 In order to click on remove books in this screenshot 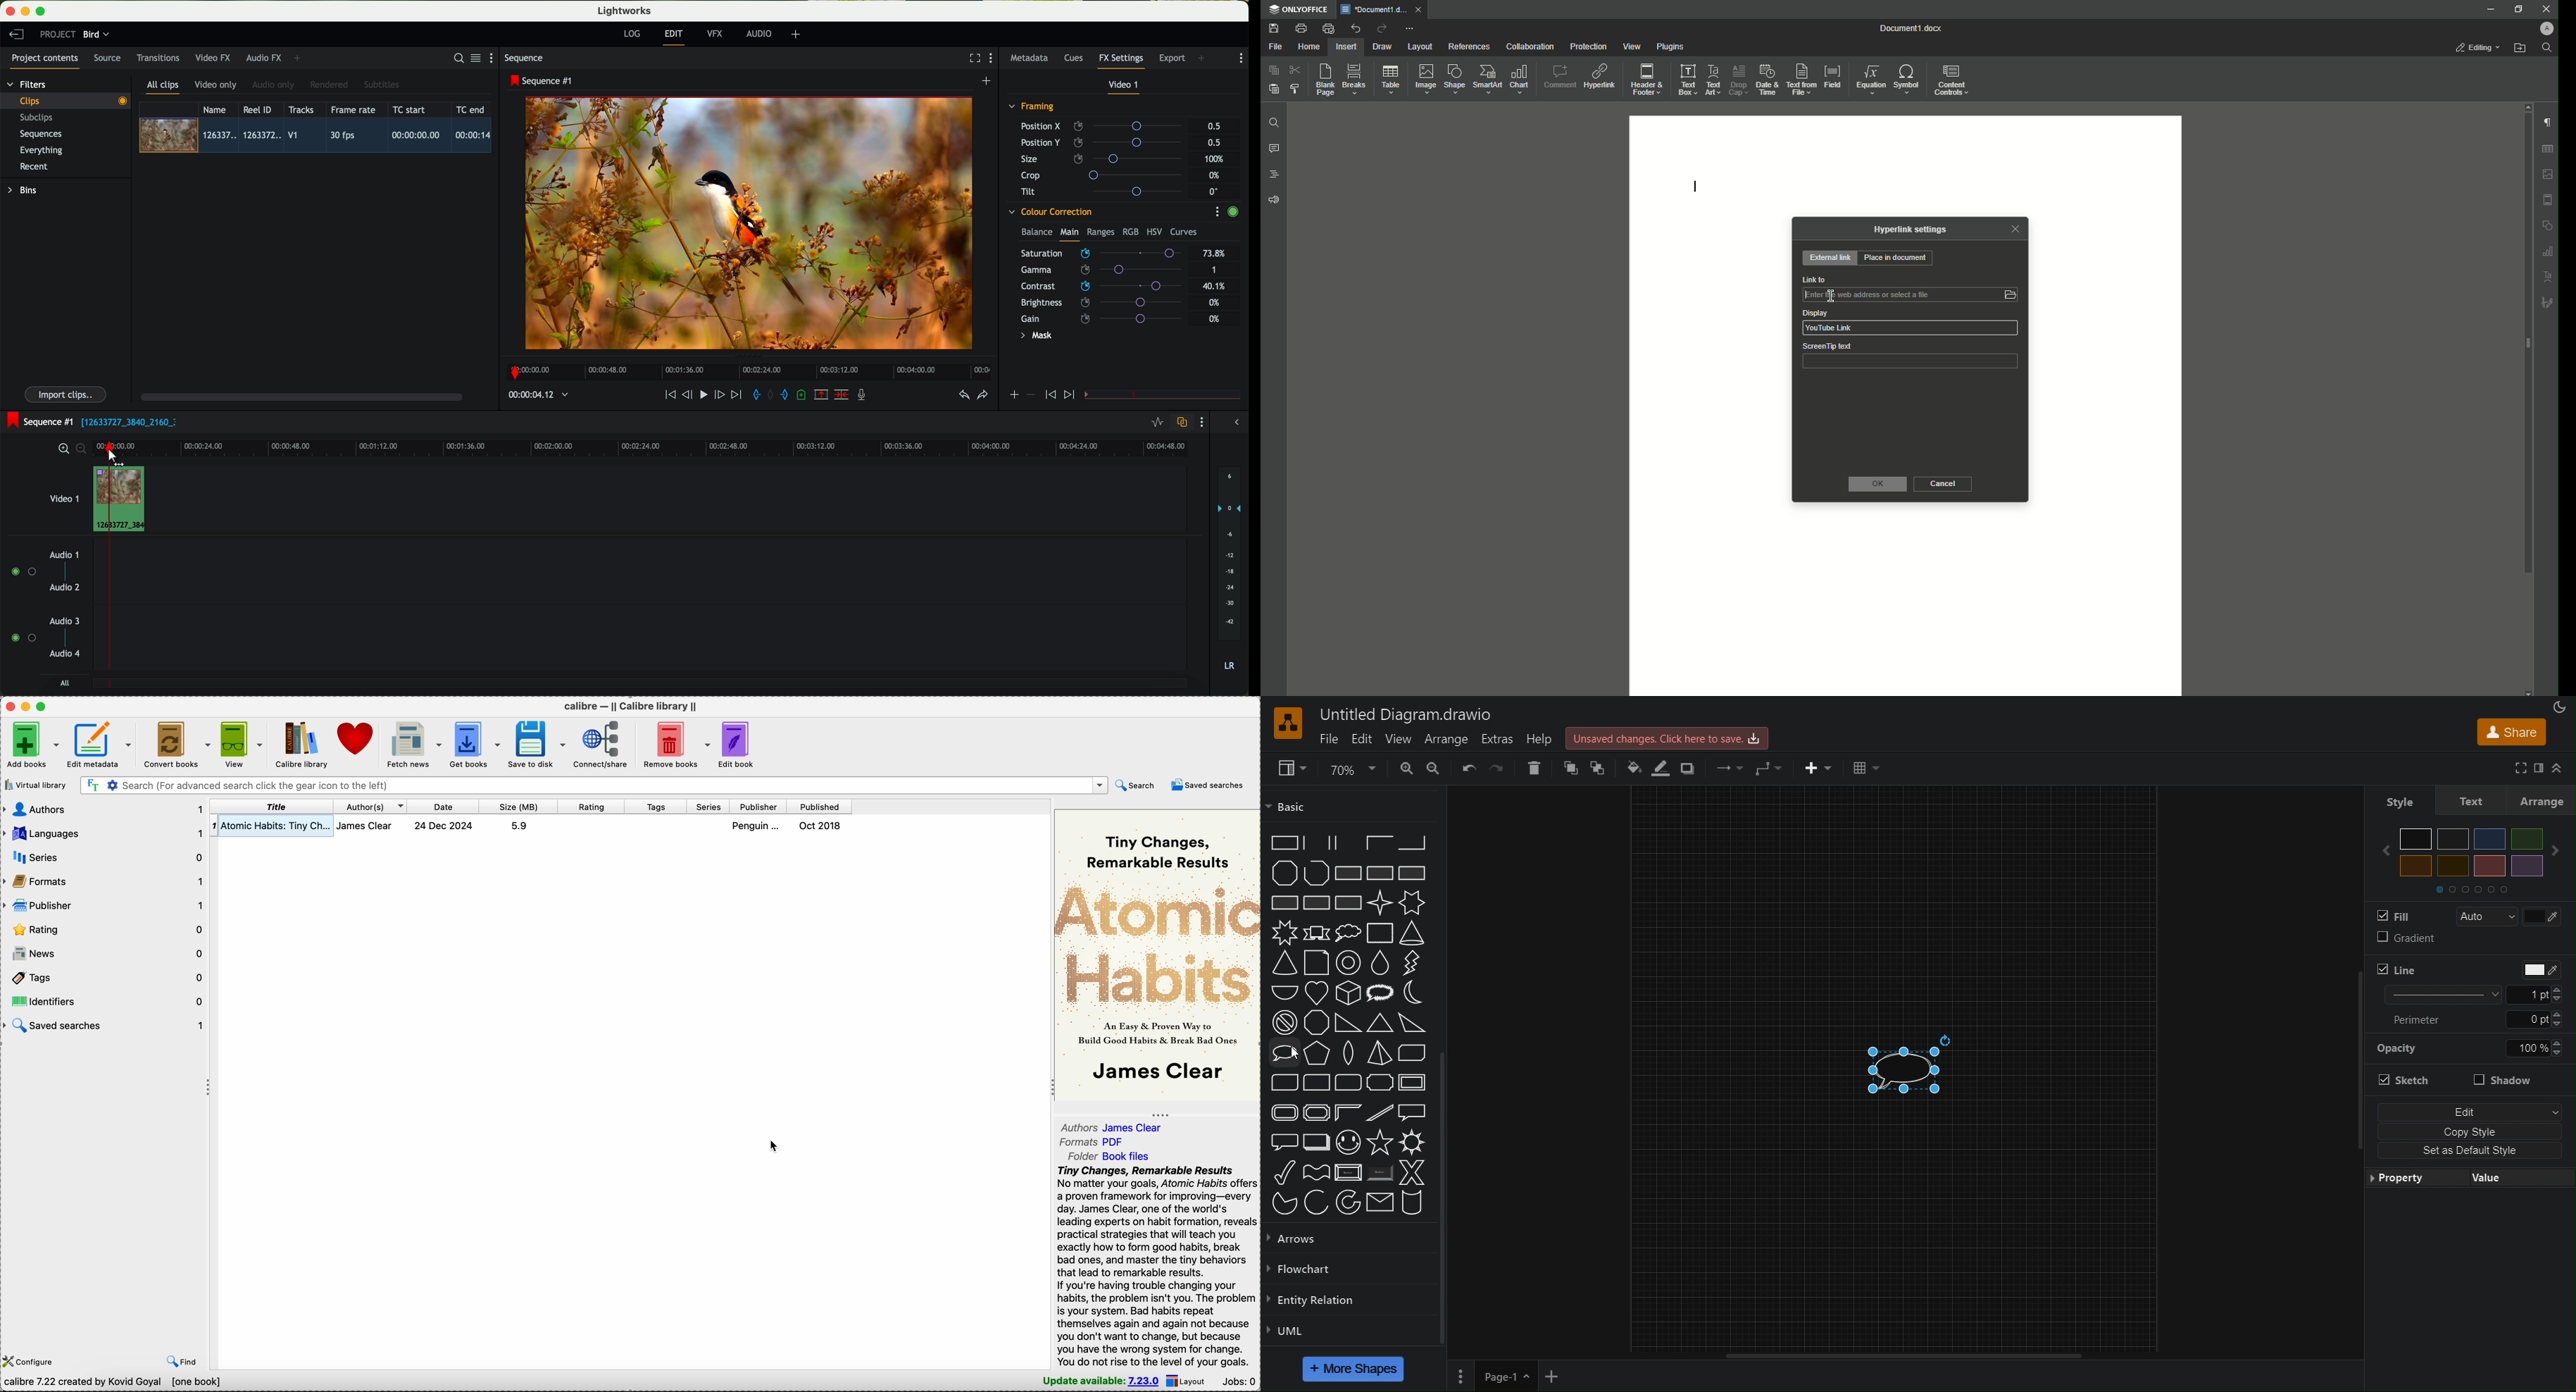, I will do `click(678, 743)`.